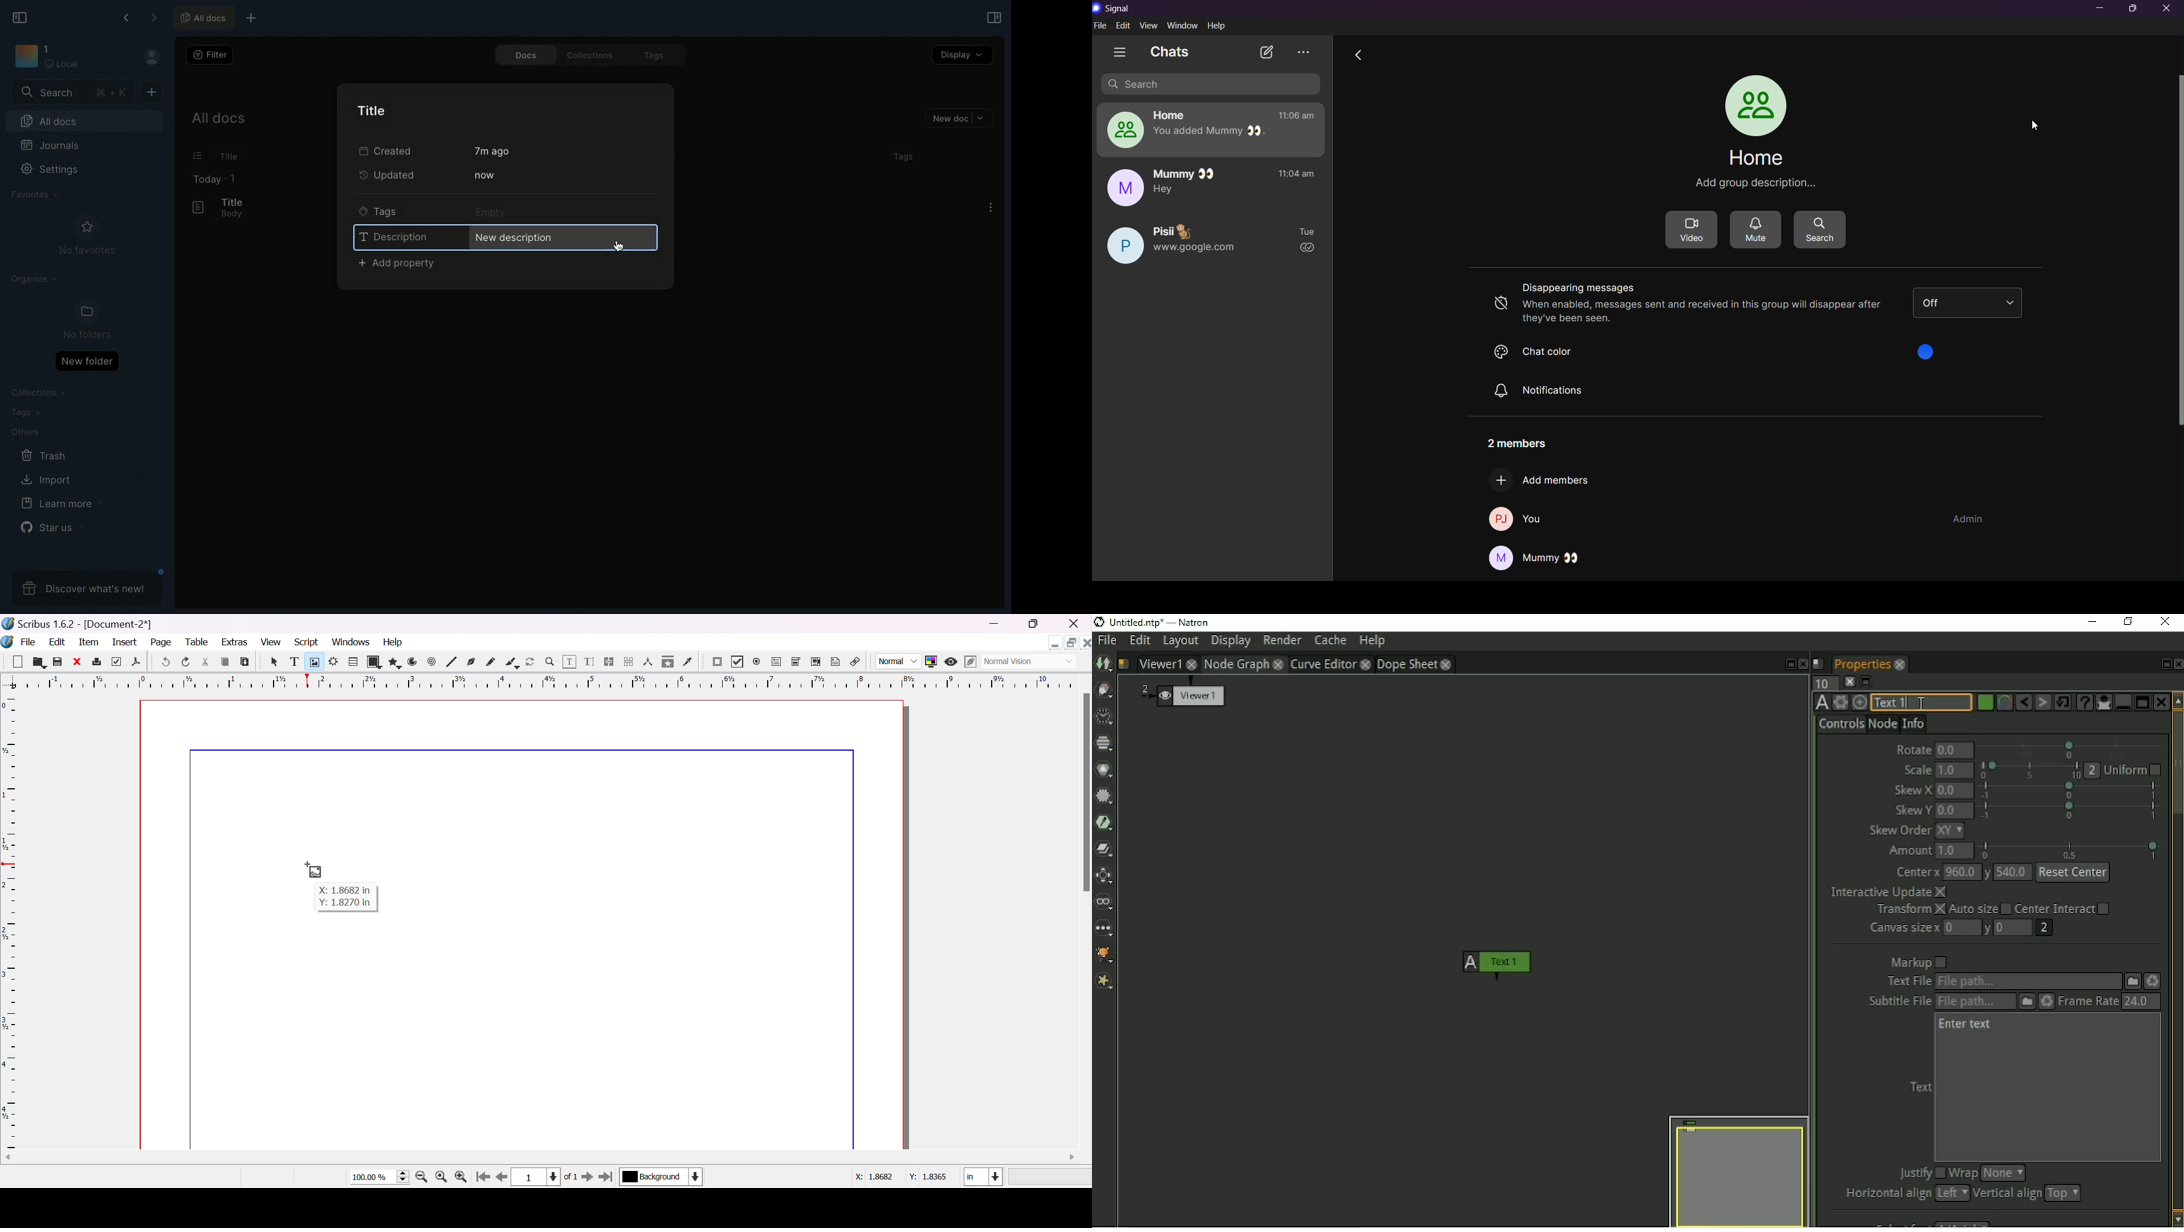 The image size is (2184, 1232). What do you see at coordinates (1085, 792) in the screenshot?
I see `scroll bar` at bounding box center [1085, 792].